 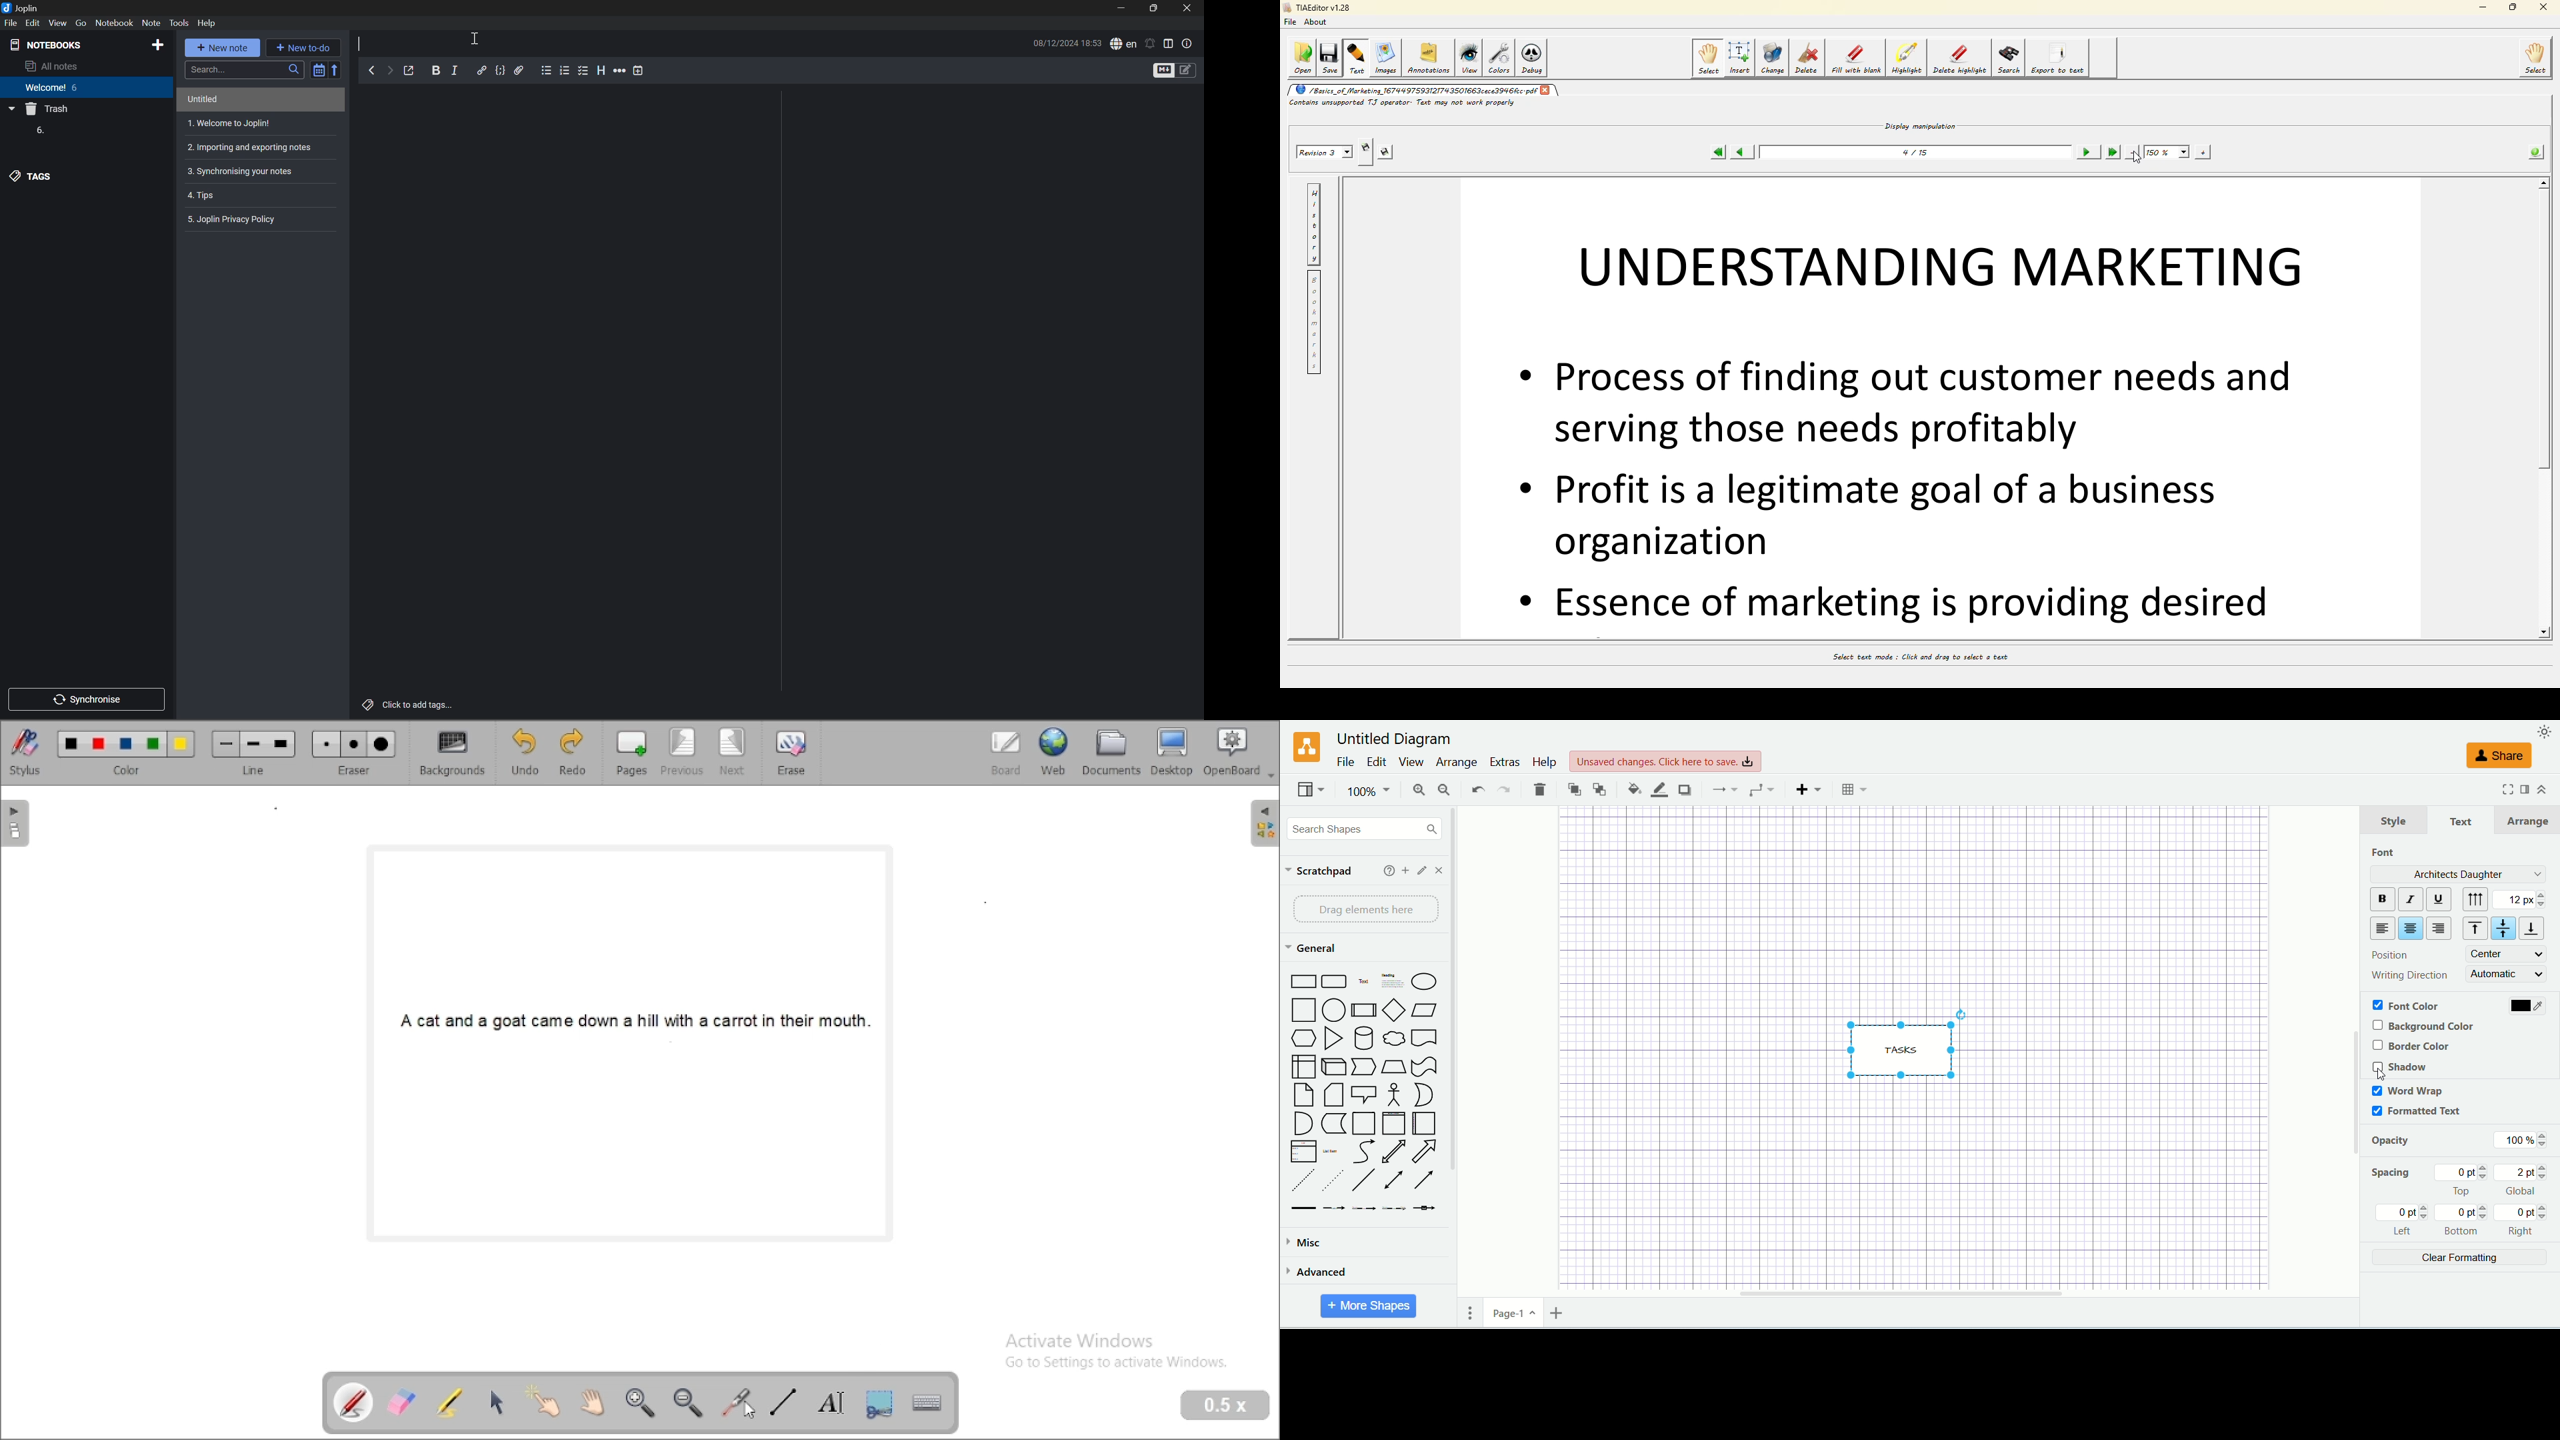 What do you see at coordinates (229, 123) in the screenshot?
I see `1. Welcome to Joplin!` at bounding box center [229, 123].